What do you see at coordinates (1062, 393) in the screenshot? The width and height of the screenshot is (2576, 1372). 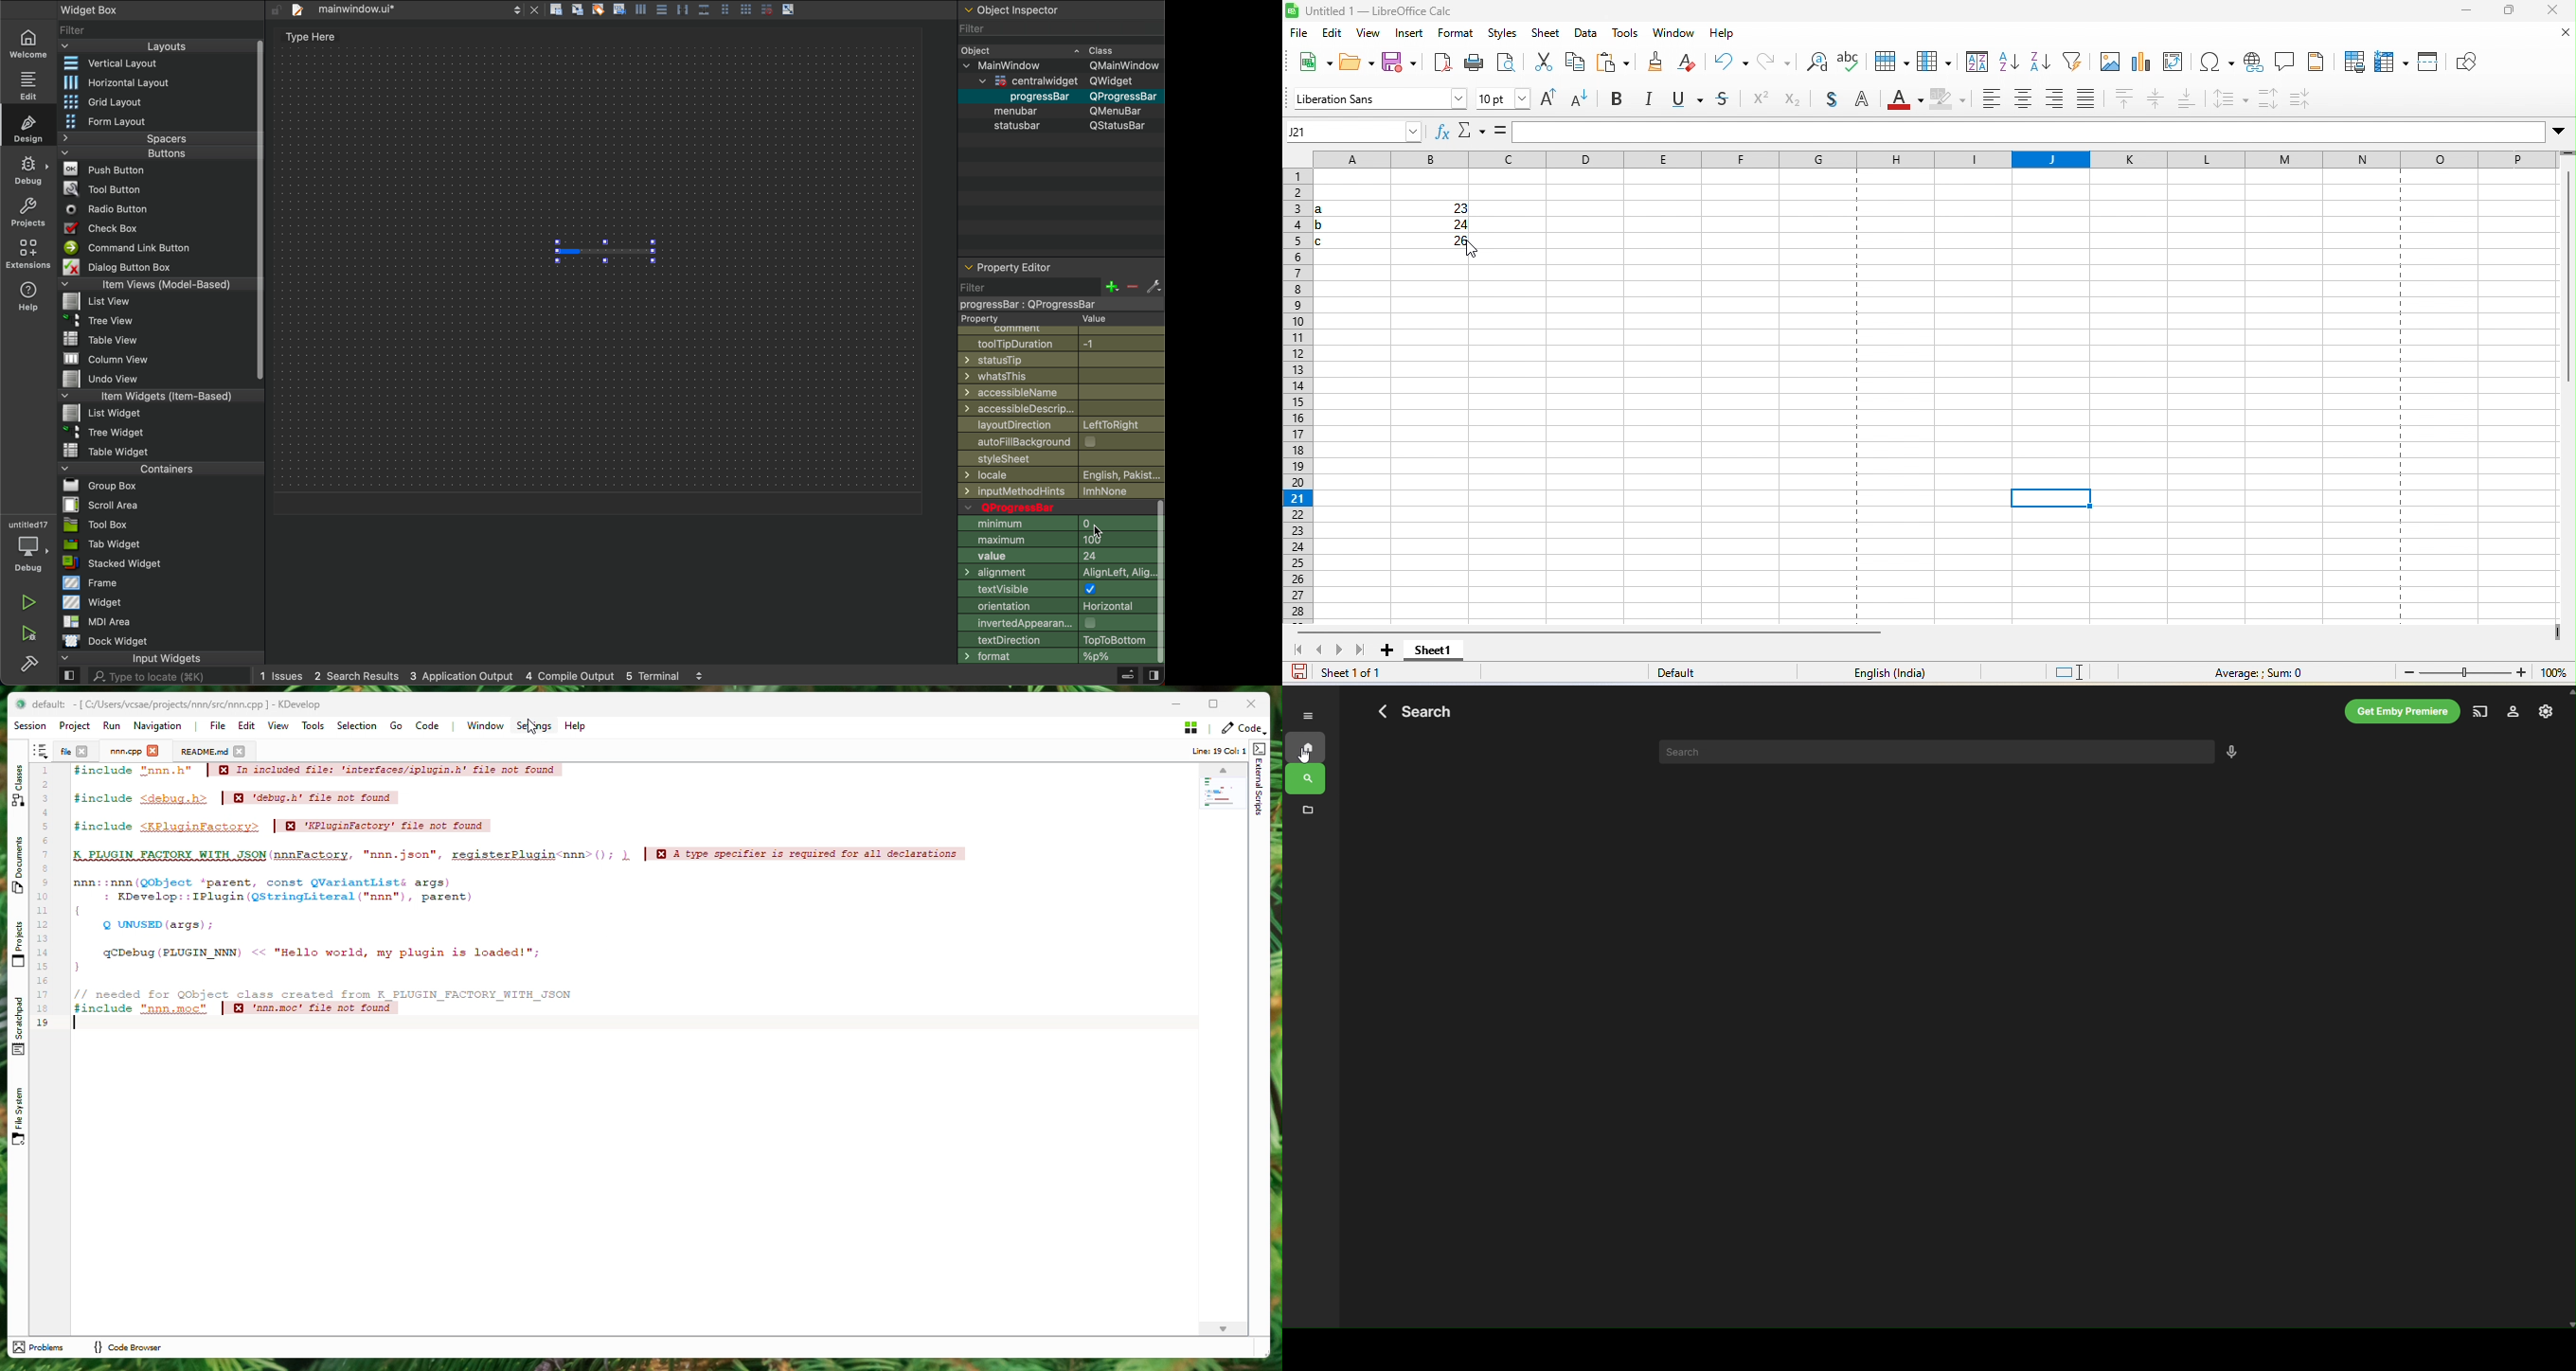 I see `Name Access` at bounding box center [1062, 393].